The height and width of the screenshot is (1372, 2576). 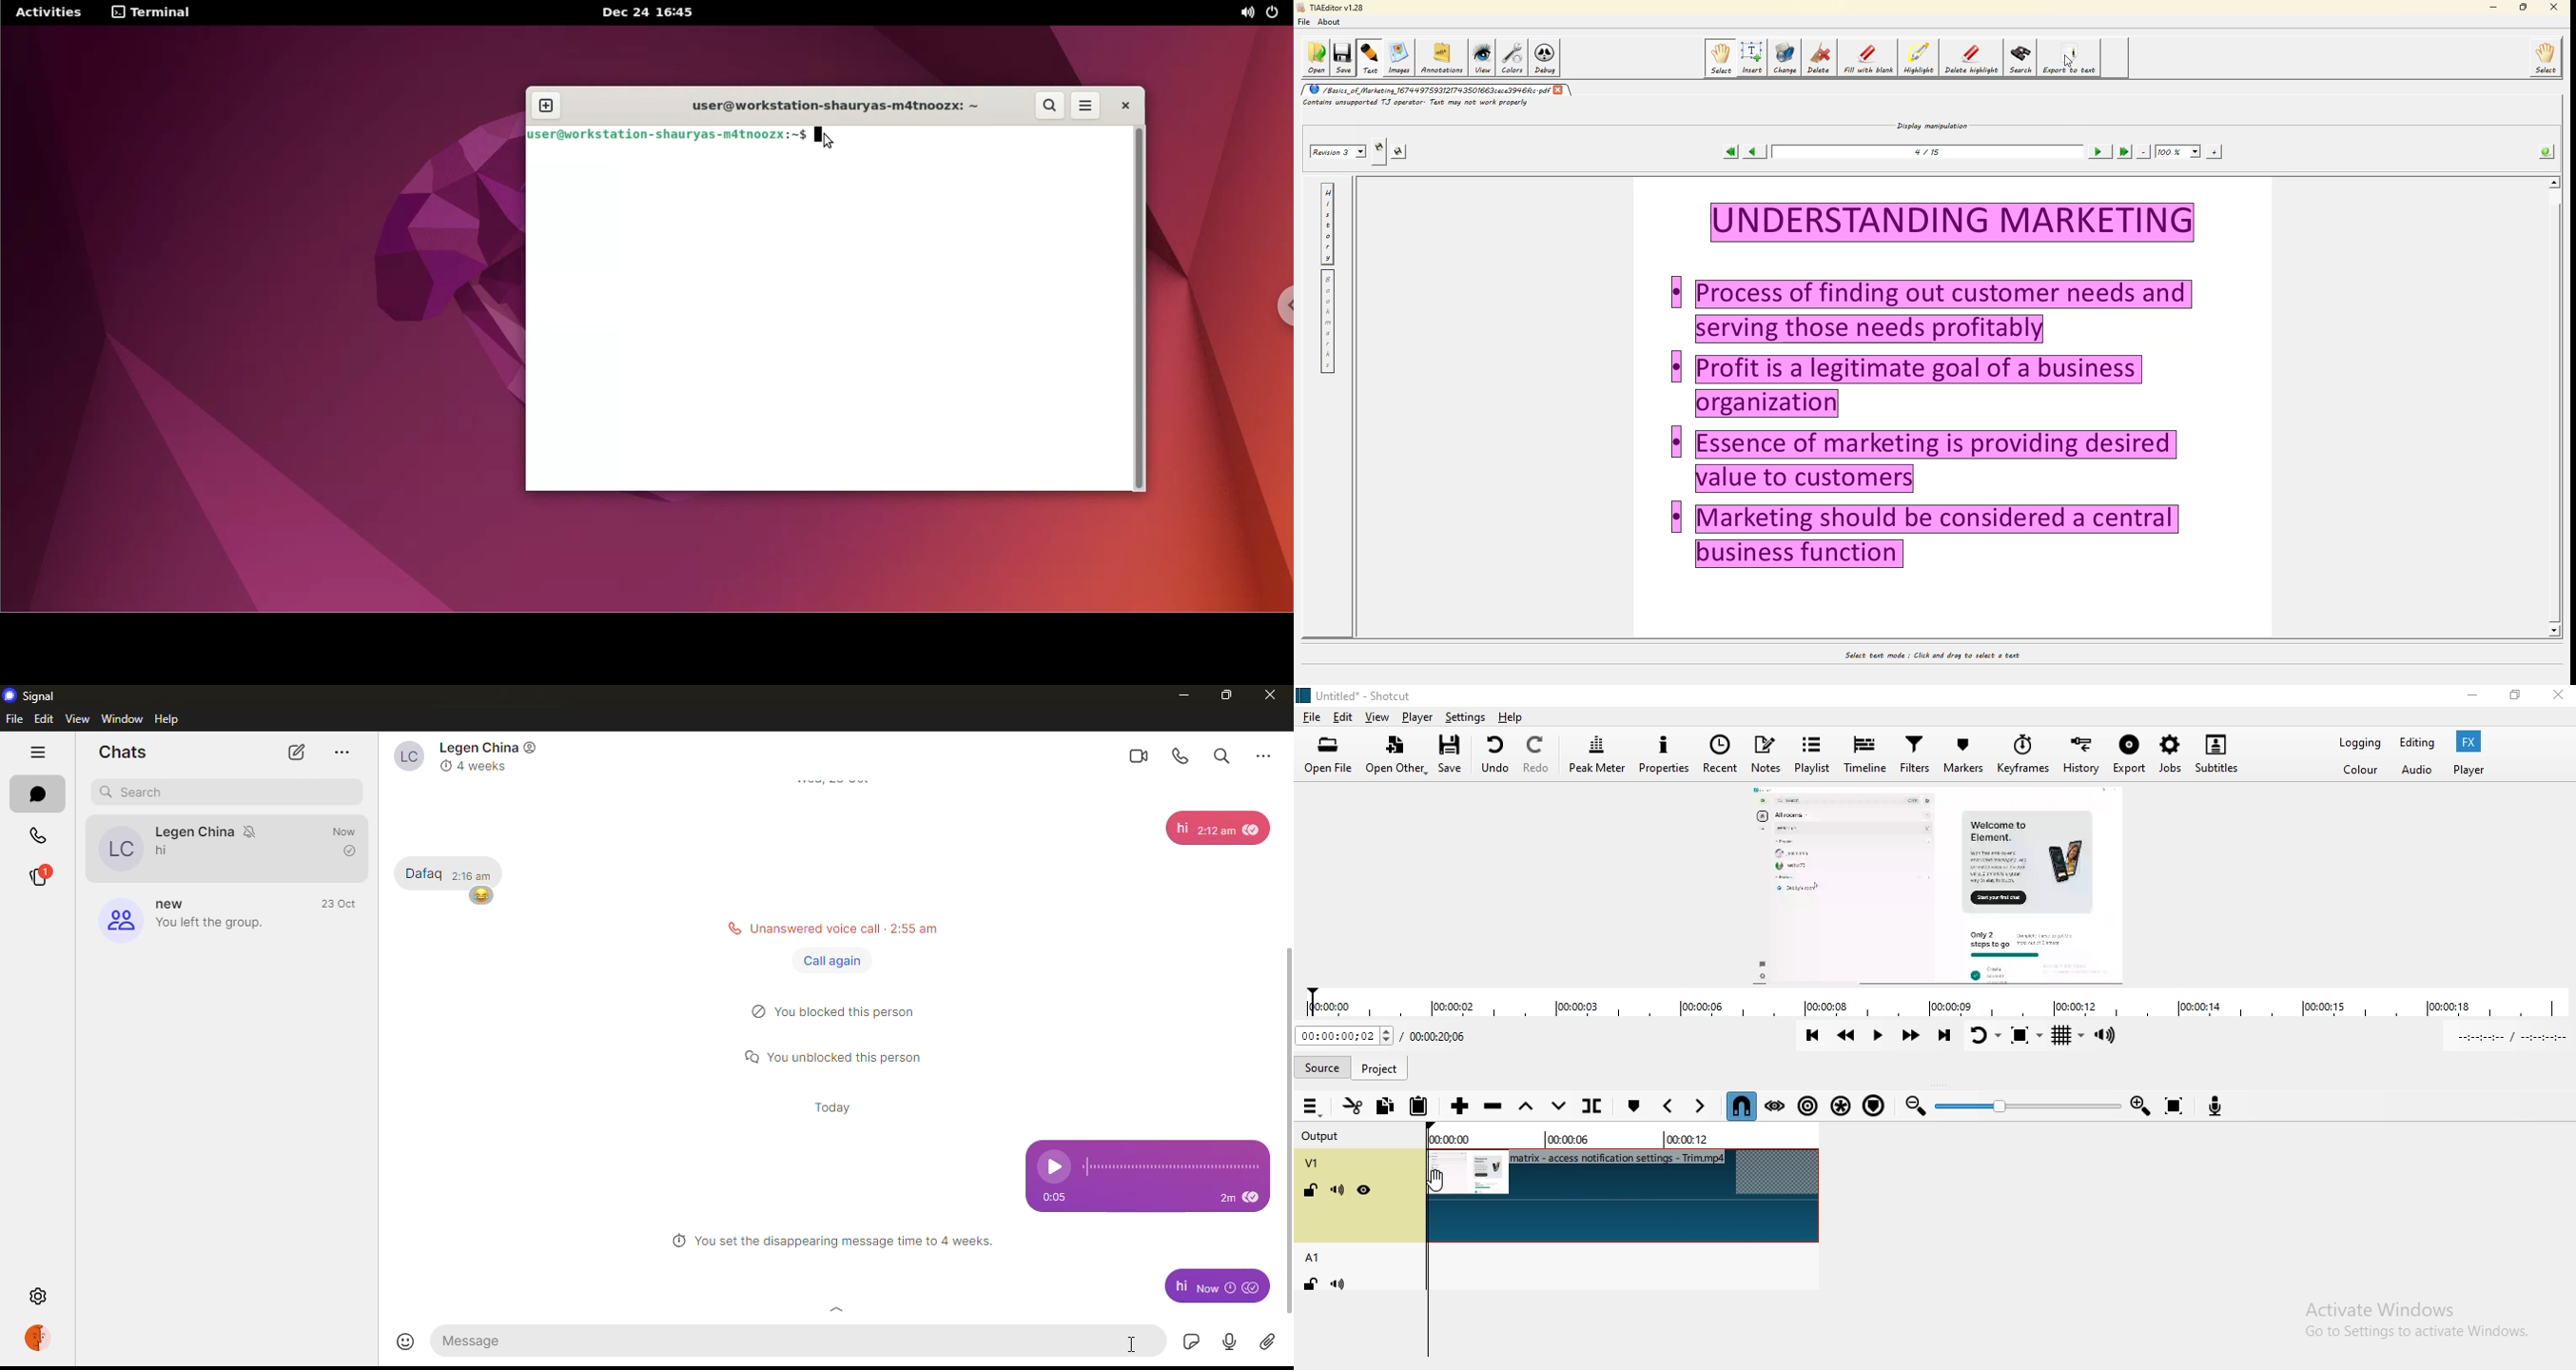 What do you see at coordinates (1376, 718) in the screenshot?
I see `View` at bounding box center [1376, 718].